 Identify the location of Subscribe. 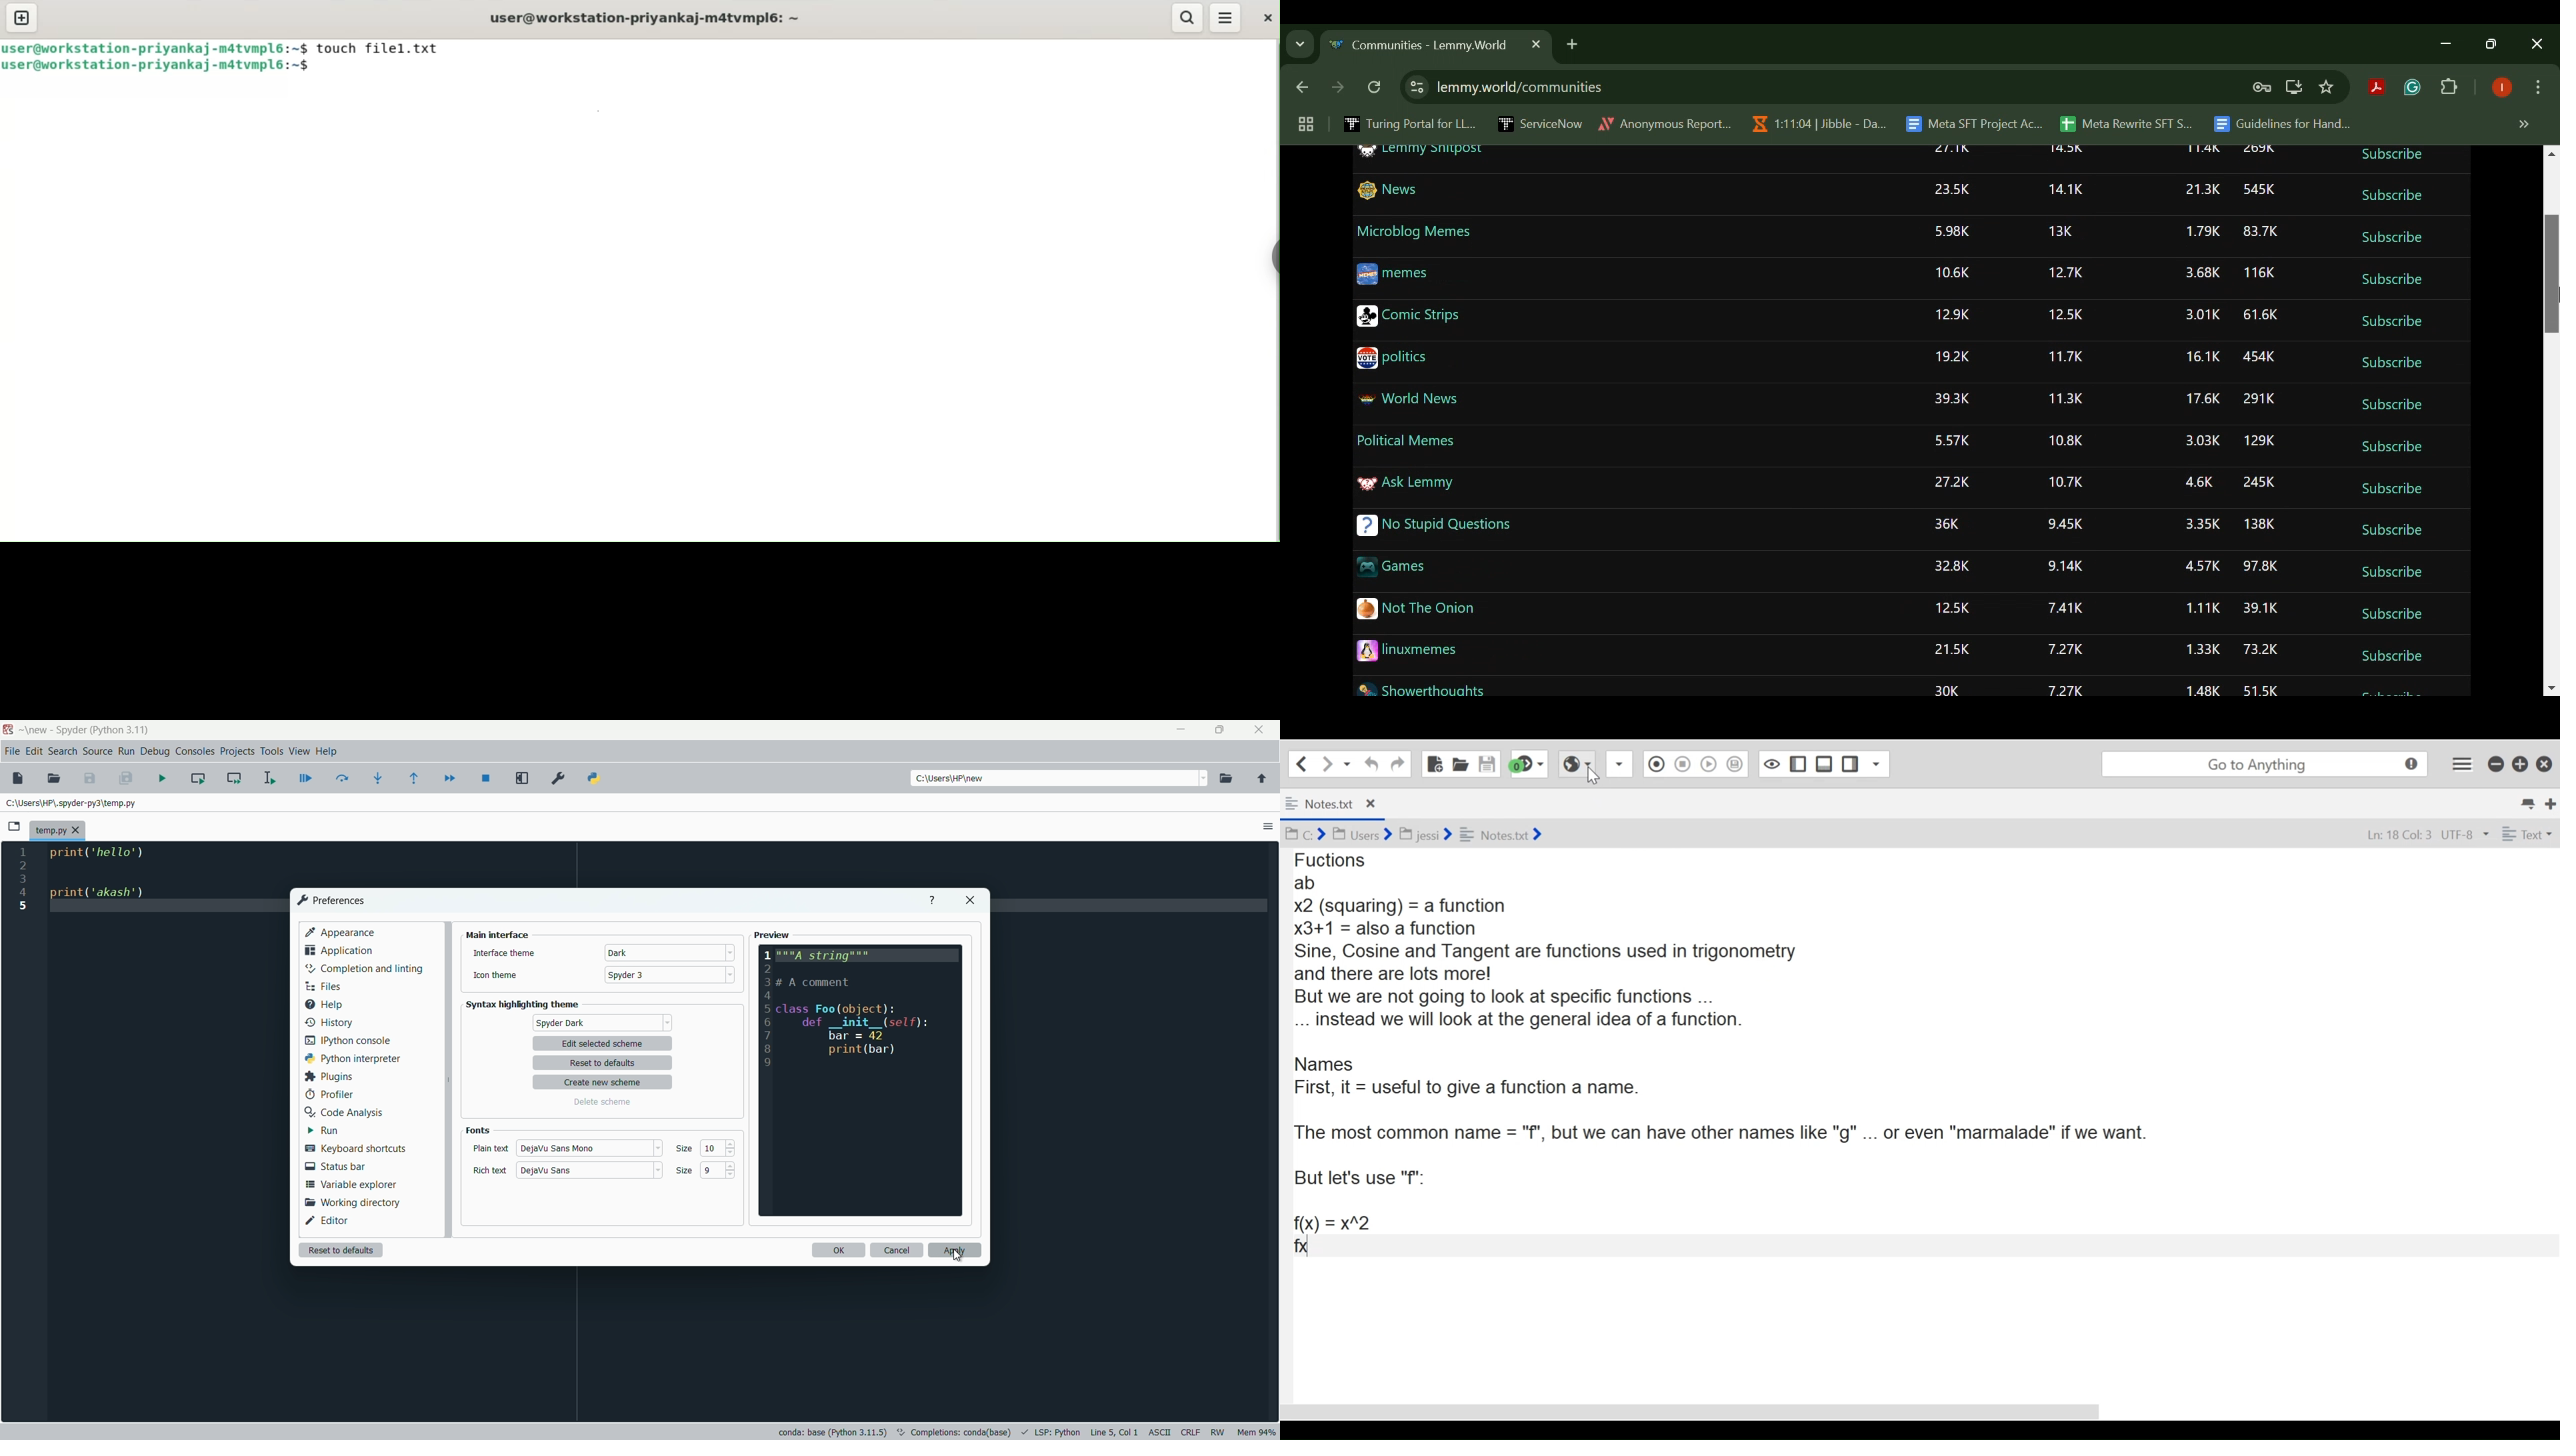
(2394, 573).